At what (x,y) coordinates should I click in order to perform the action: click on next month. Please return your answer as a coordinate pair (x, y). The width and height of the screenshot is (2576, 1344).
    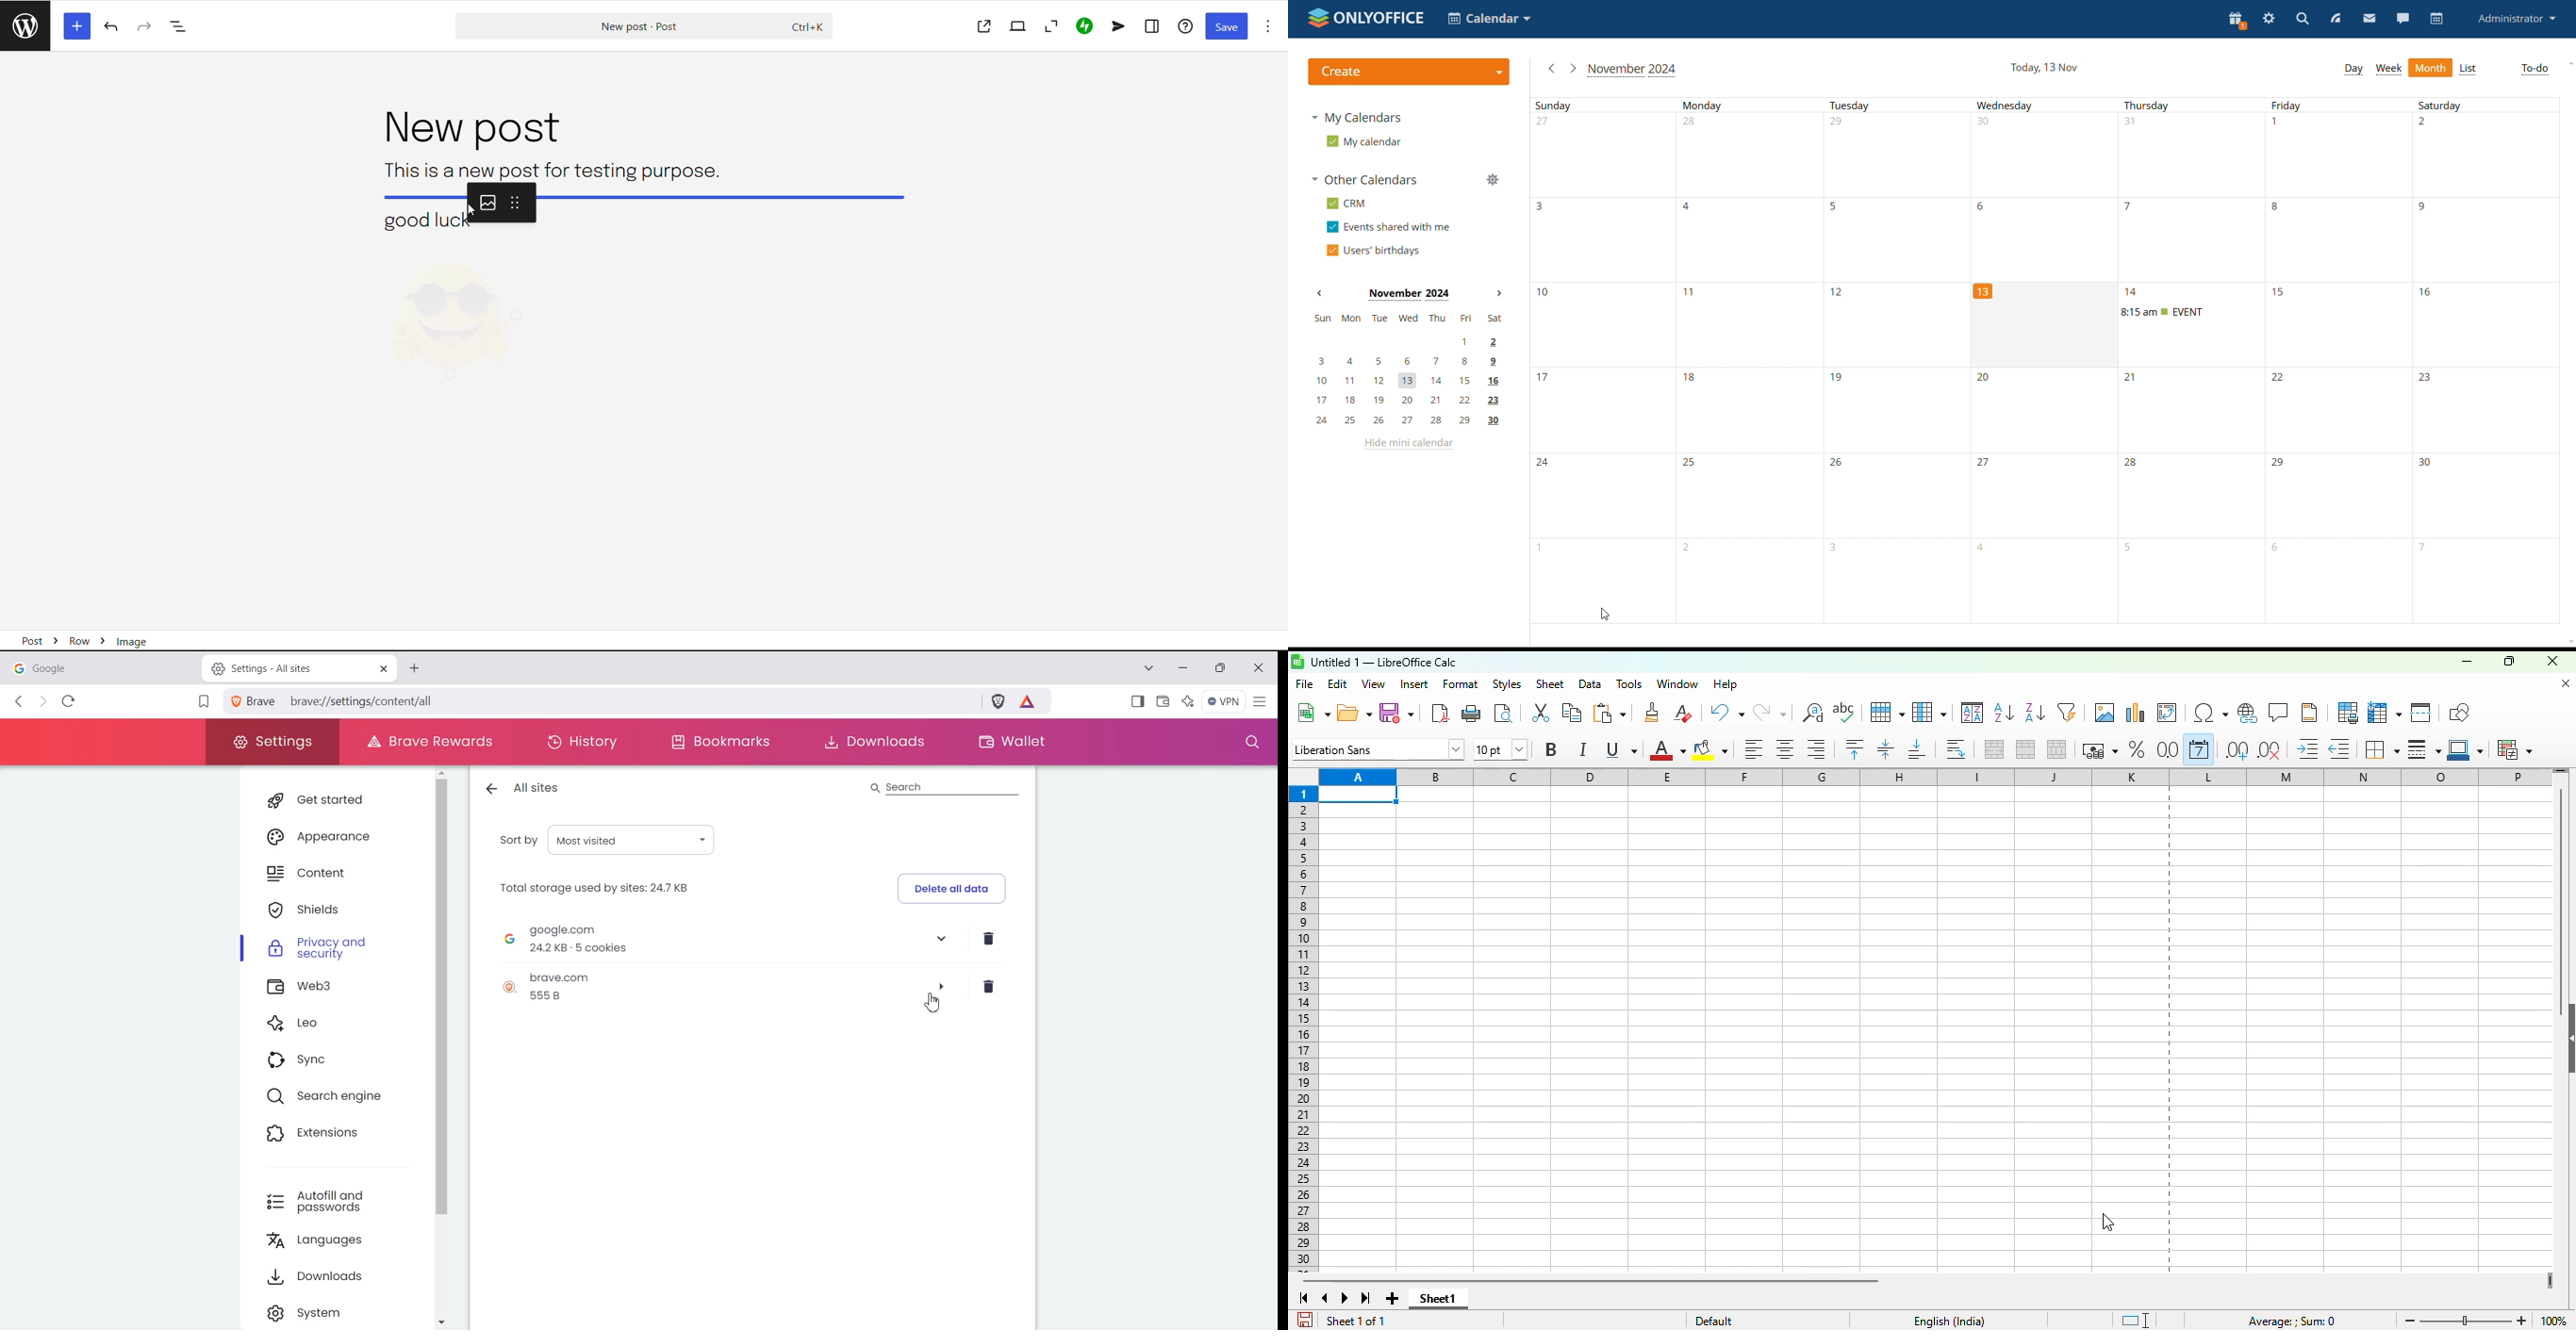
    Looking at the image, I should click on (1499, 294).